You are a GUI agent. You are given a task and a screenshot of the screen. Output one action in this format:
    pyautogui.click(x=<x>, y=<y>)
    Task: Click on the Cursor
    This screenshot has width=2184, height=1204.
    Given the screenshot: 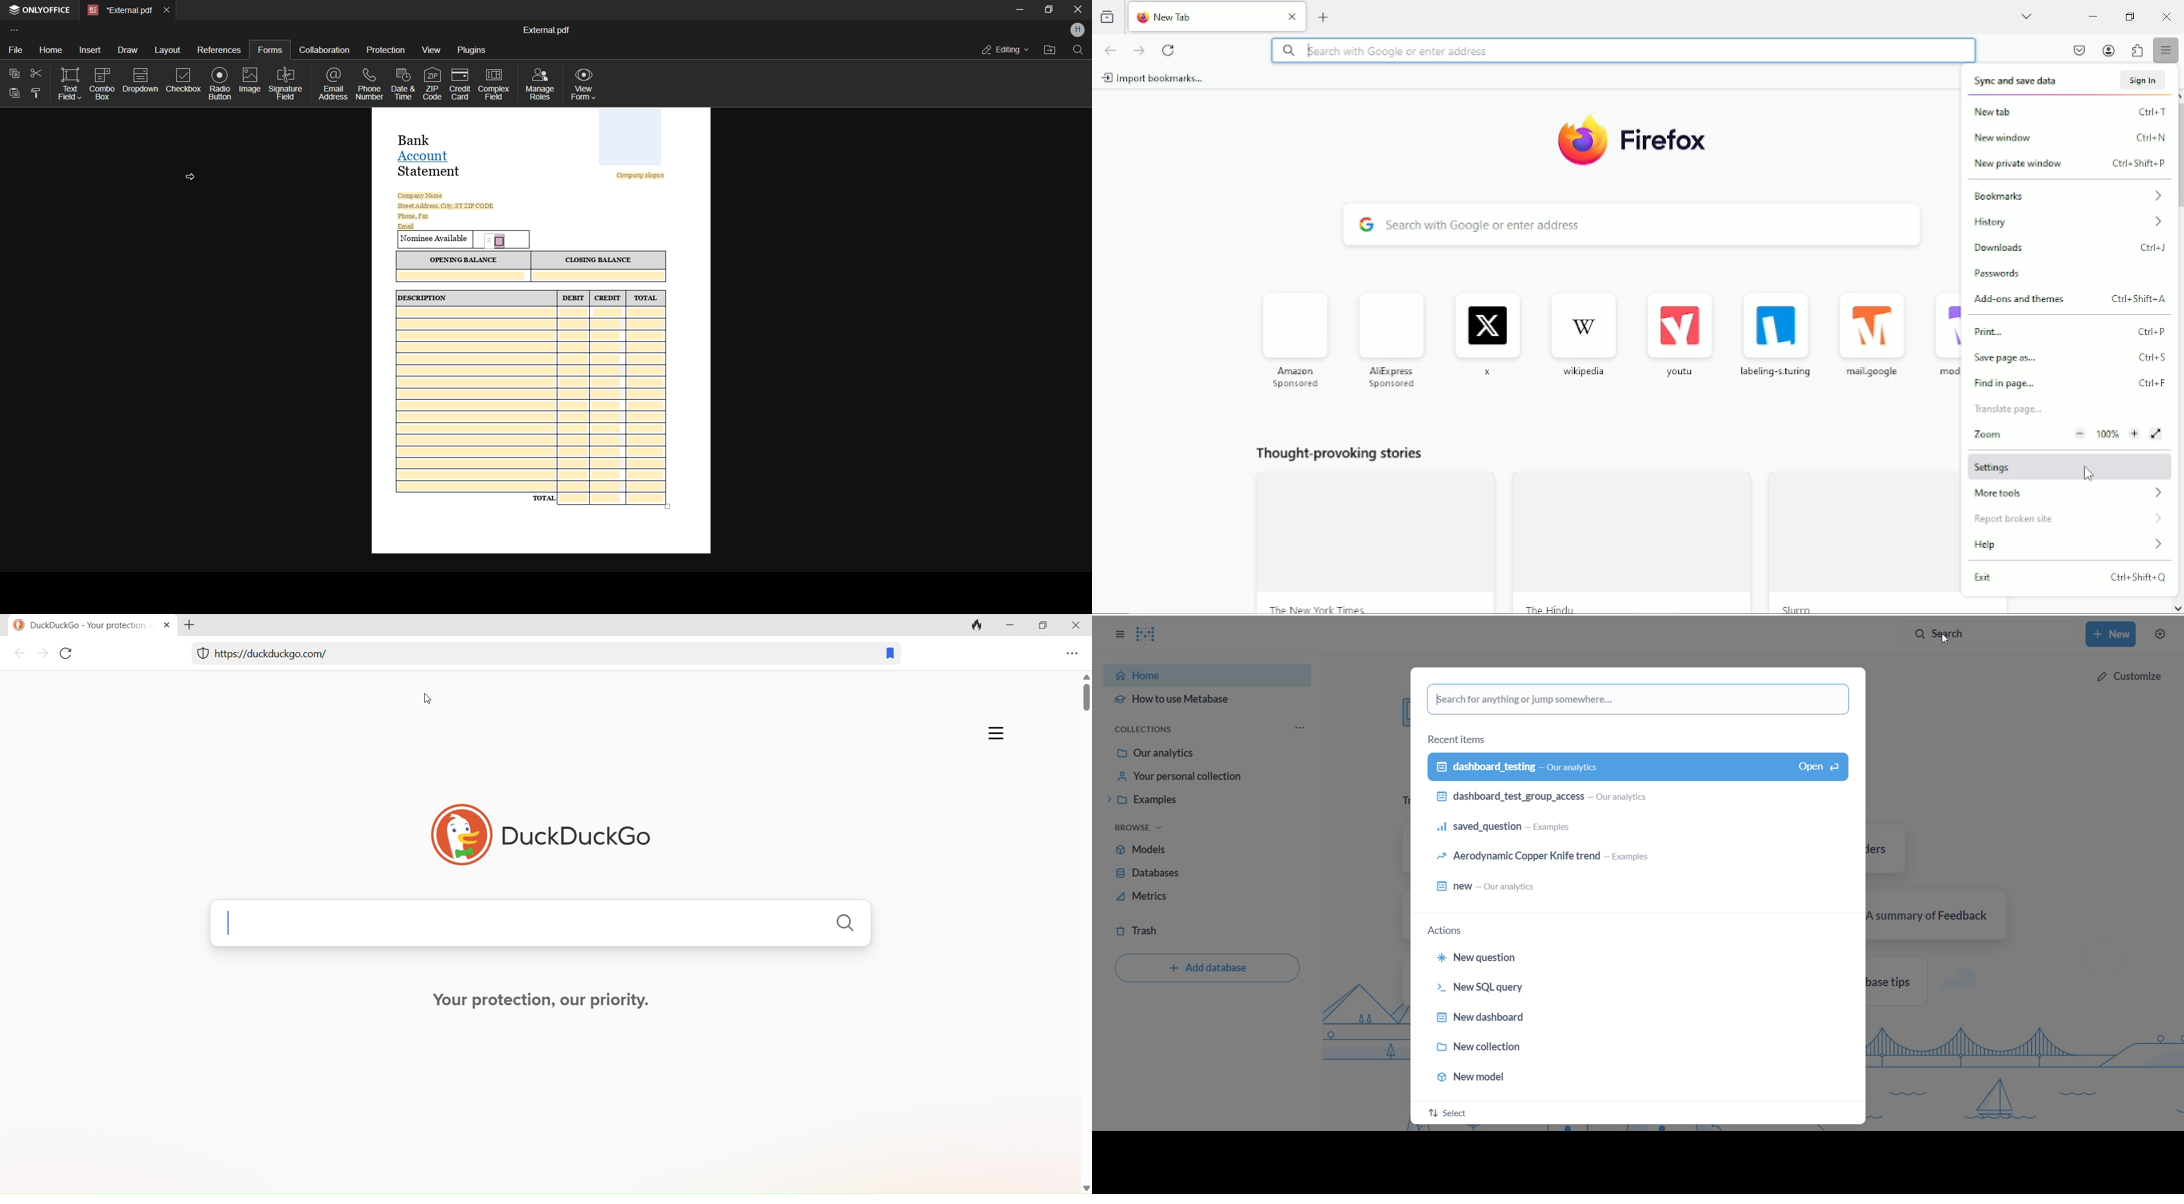 What is the action you would take?
    pyautogui.click(x=2090, y=476)
    